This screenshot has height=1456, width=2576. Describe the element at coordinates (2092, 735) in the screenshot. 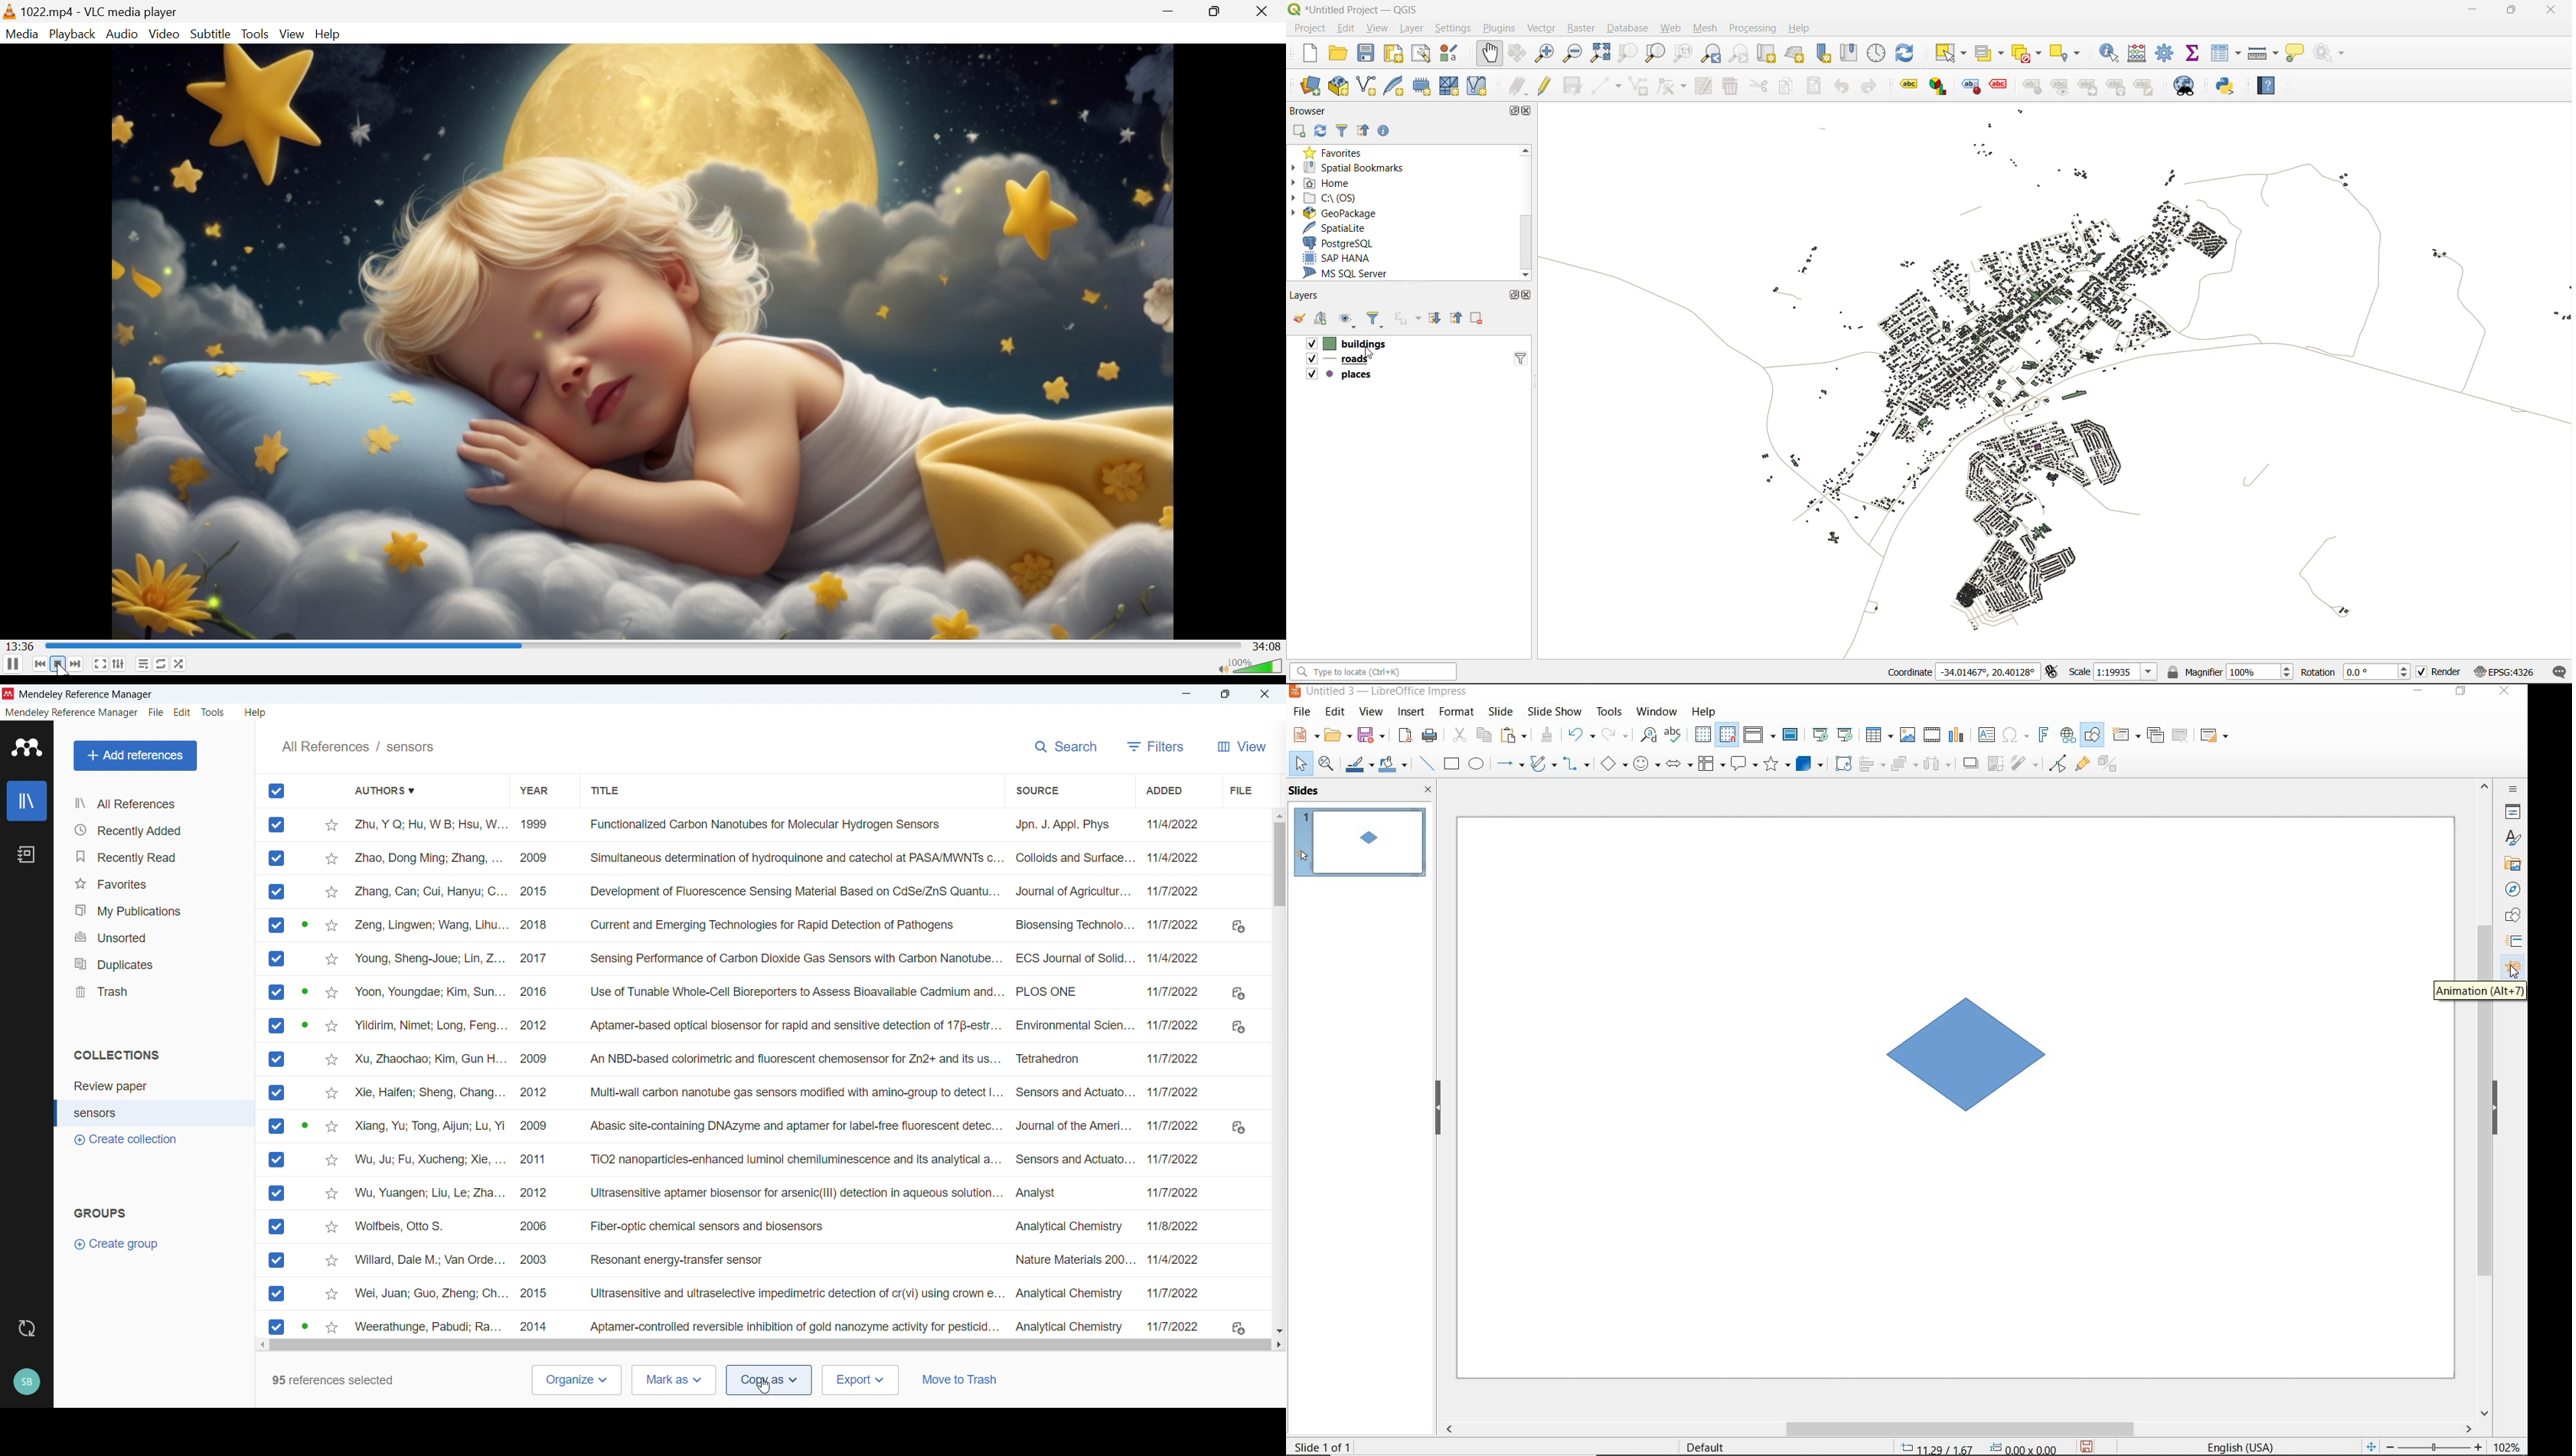

I see `show draw functions` at that location.